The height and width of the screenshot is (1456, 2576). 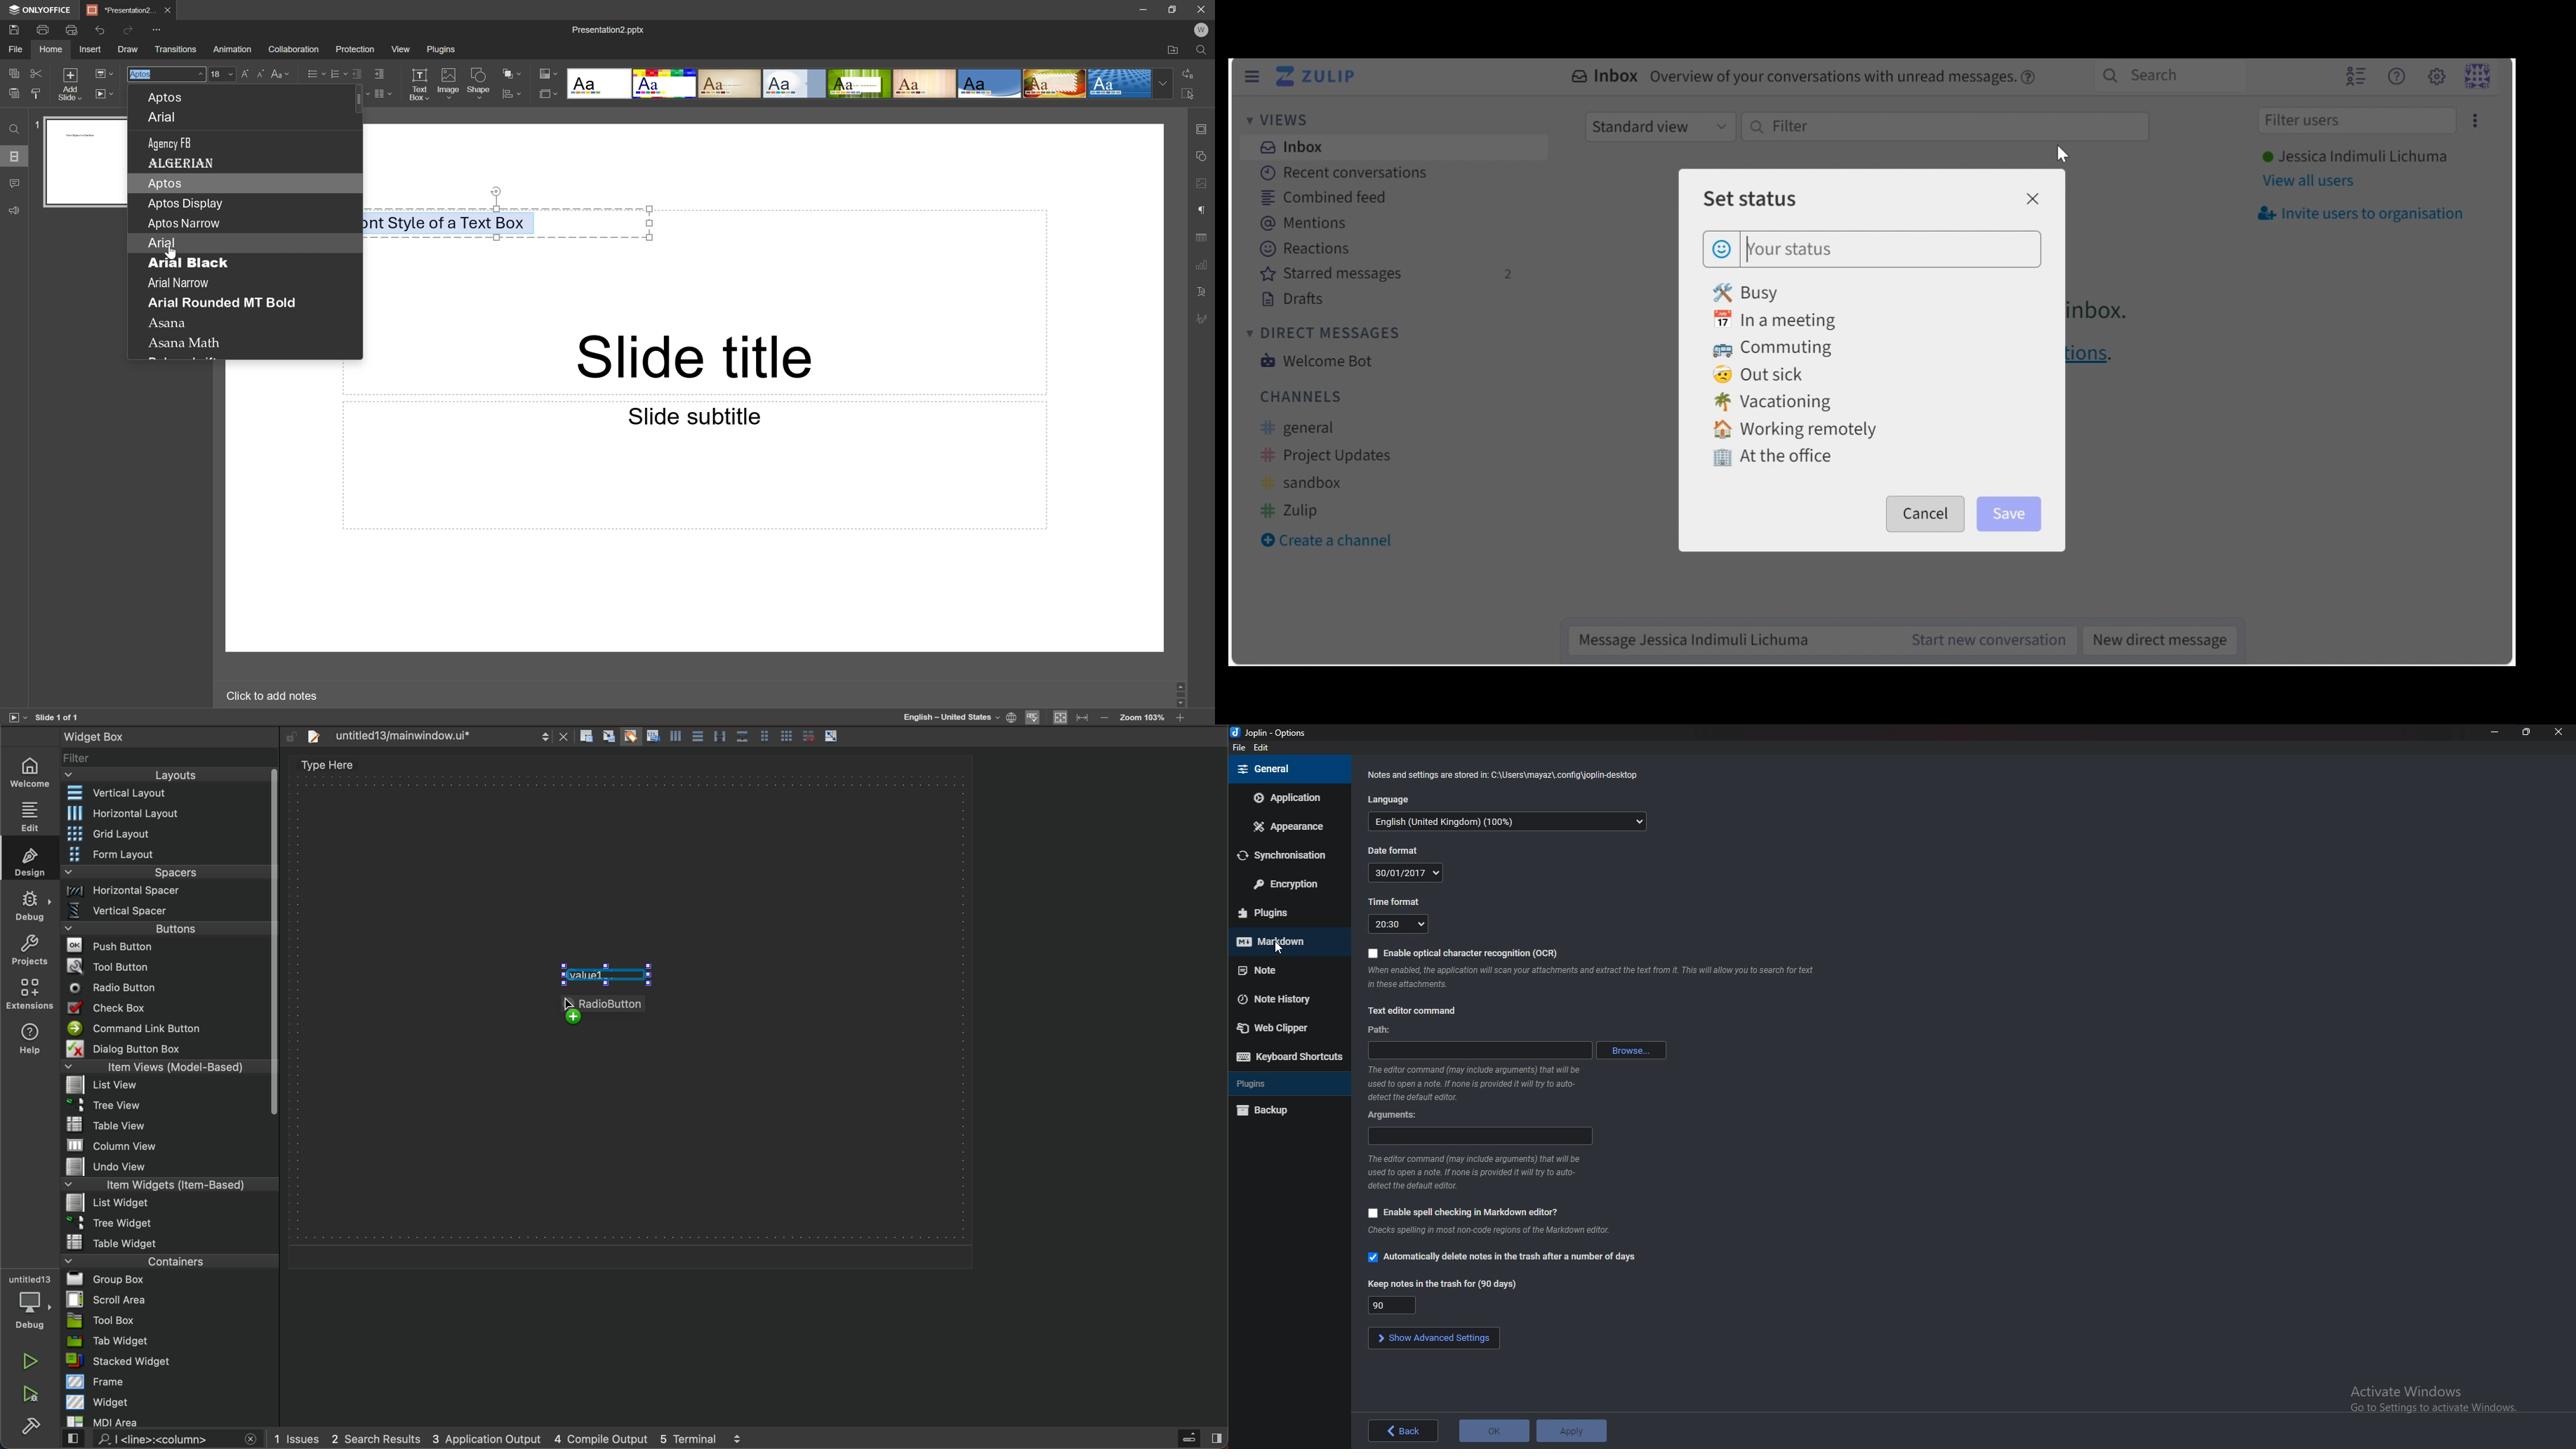 What do you see at coordinates (2032, 199) in the screenshot?
I see `Close` at bounding box center [2032, 199].